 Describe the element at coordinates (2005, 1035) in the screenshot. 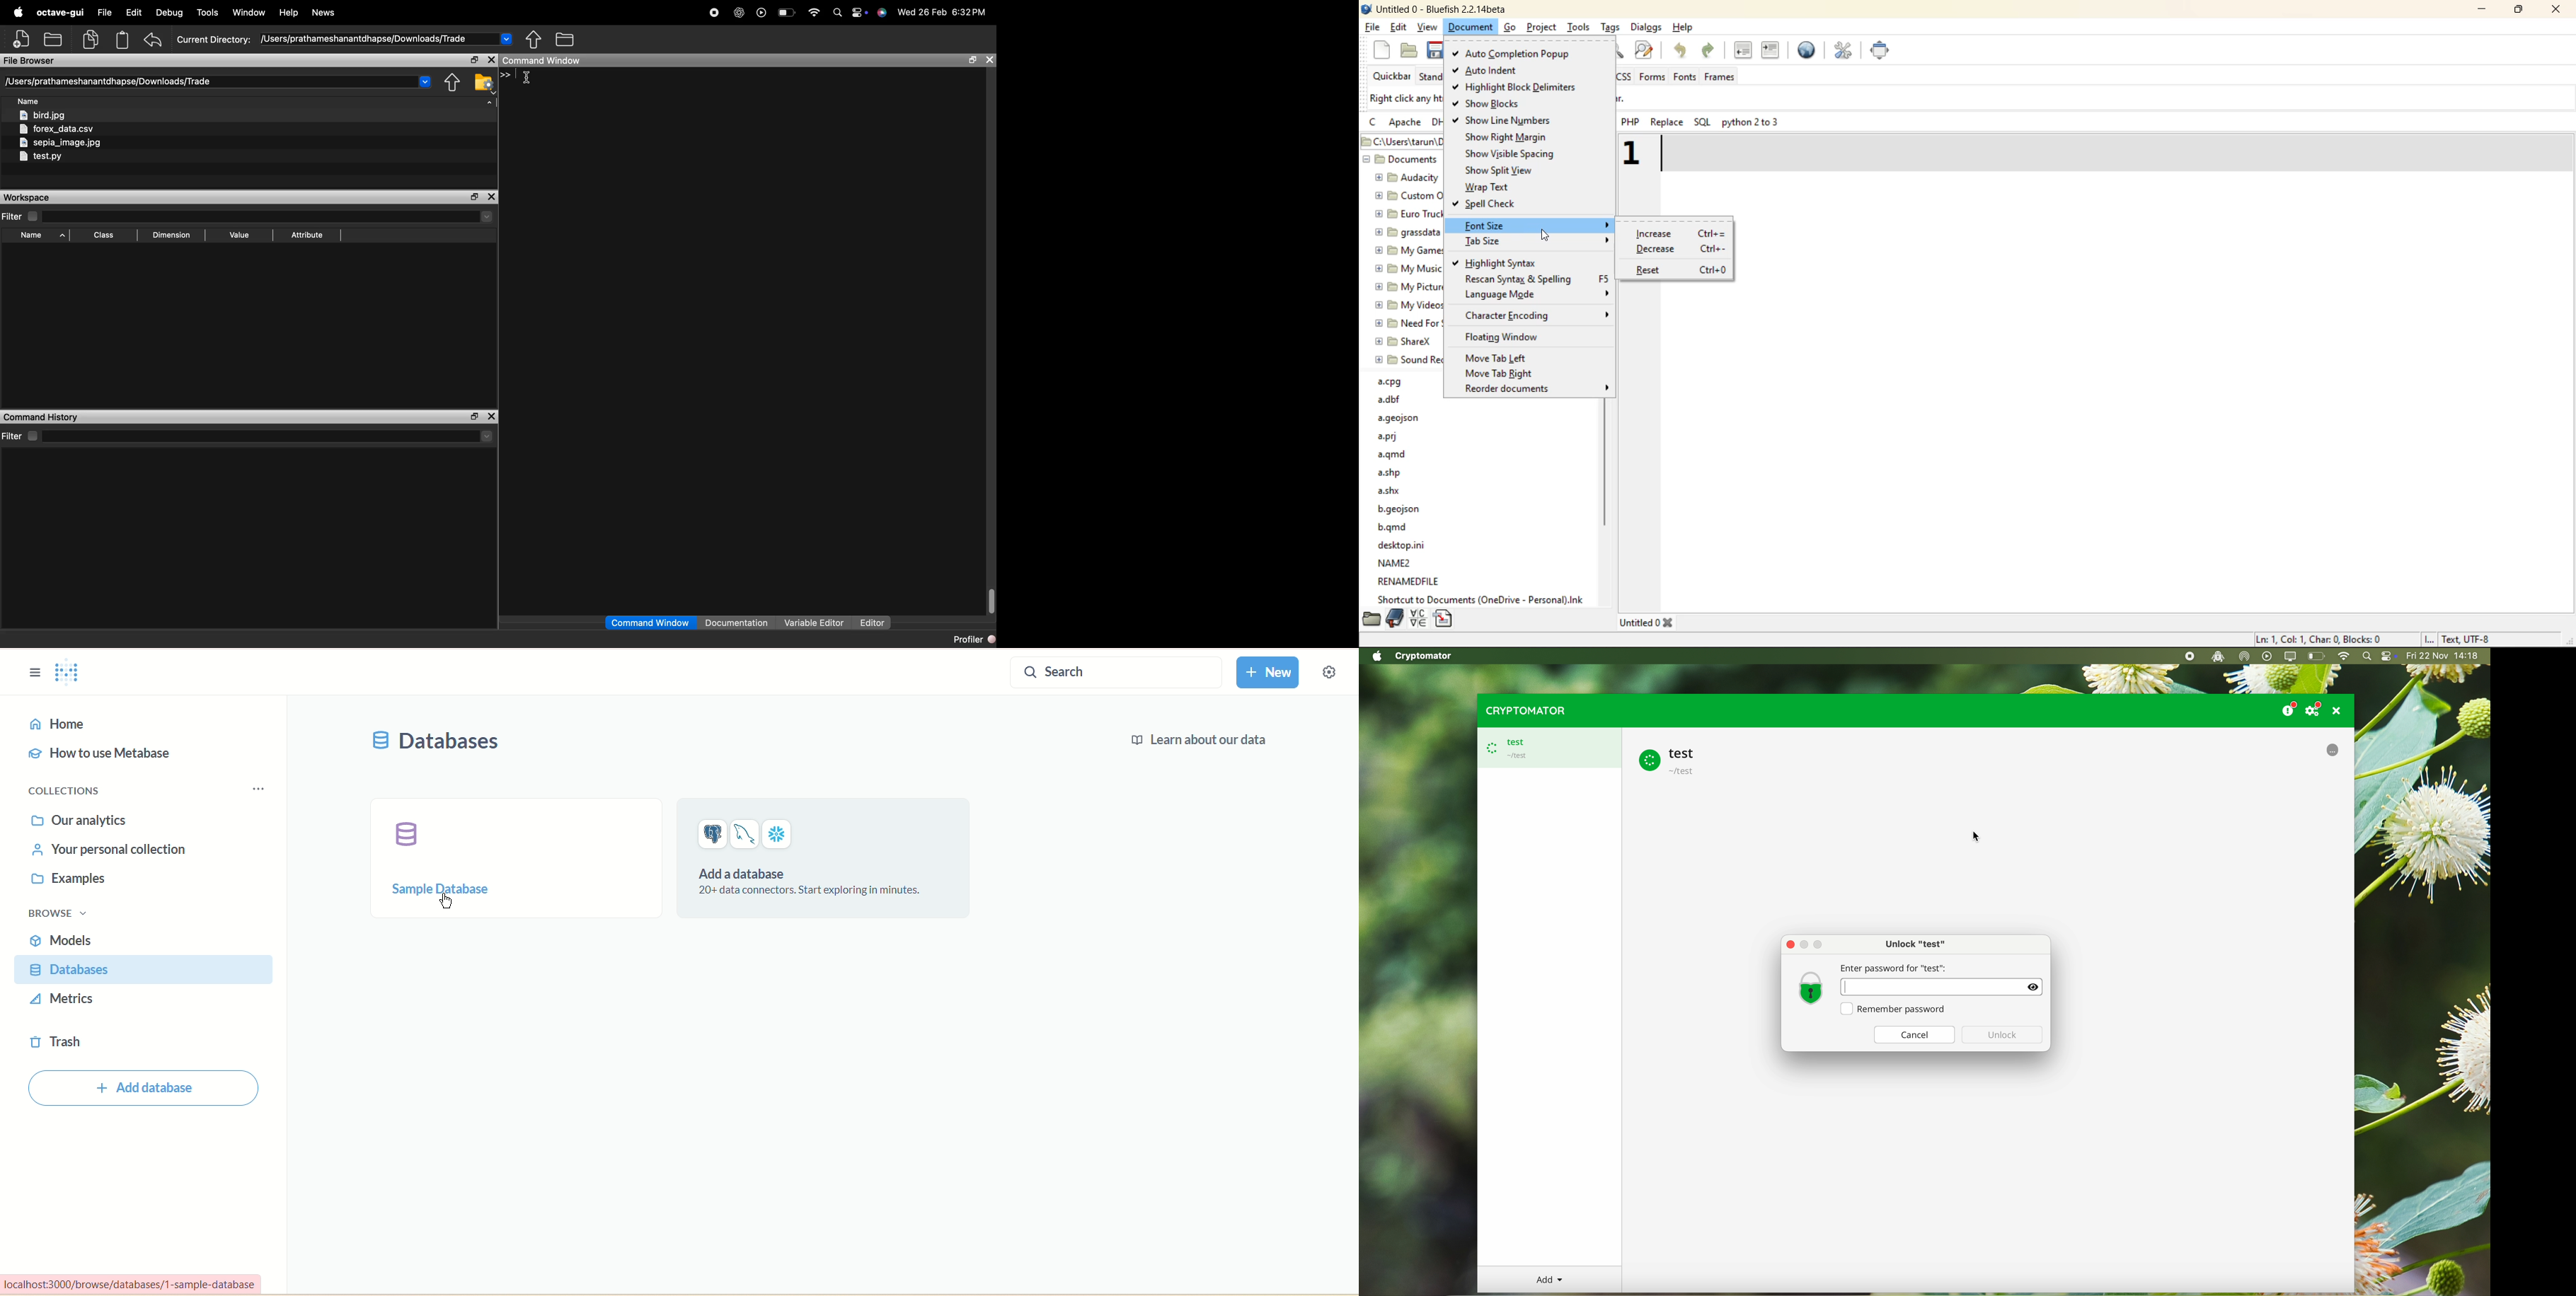

I see `disable unlock button` at that location.